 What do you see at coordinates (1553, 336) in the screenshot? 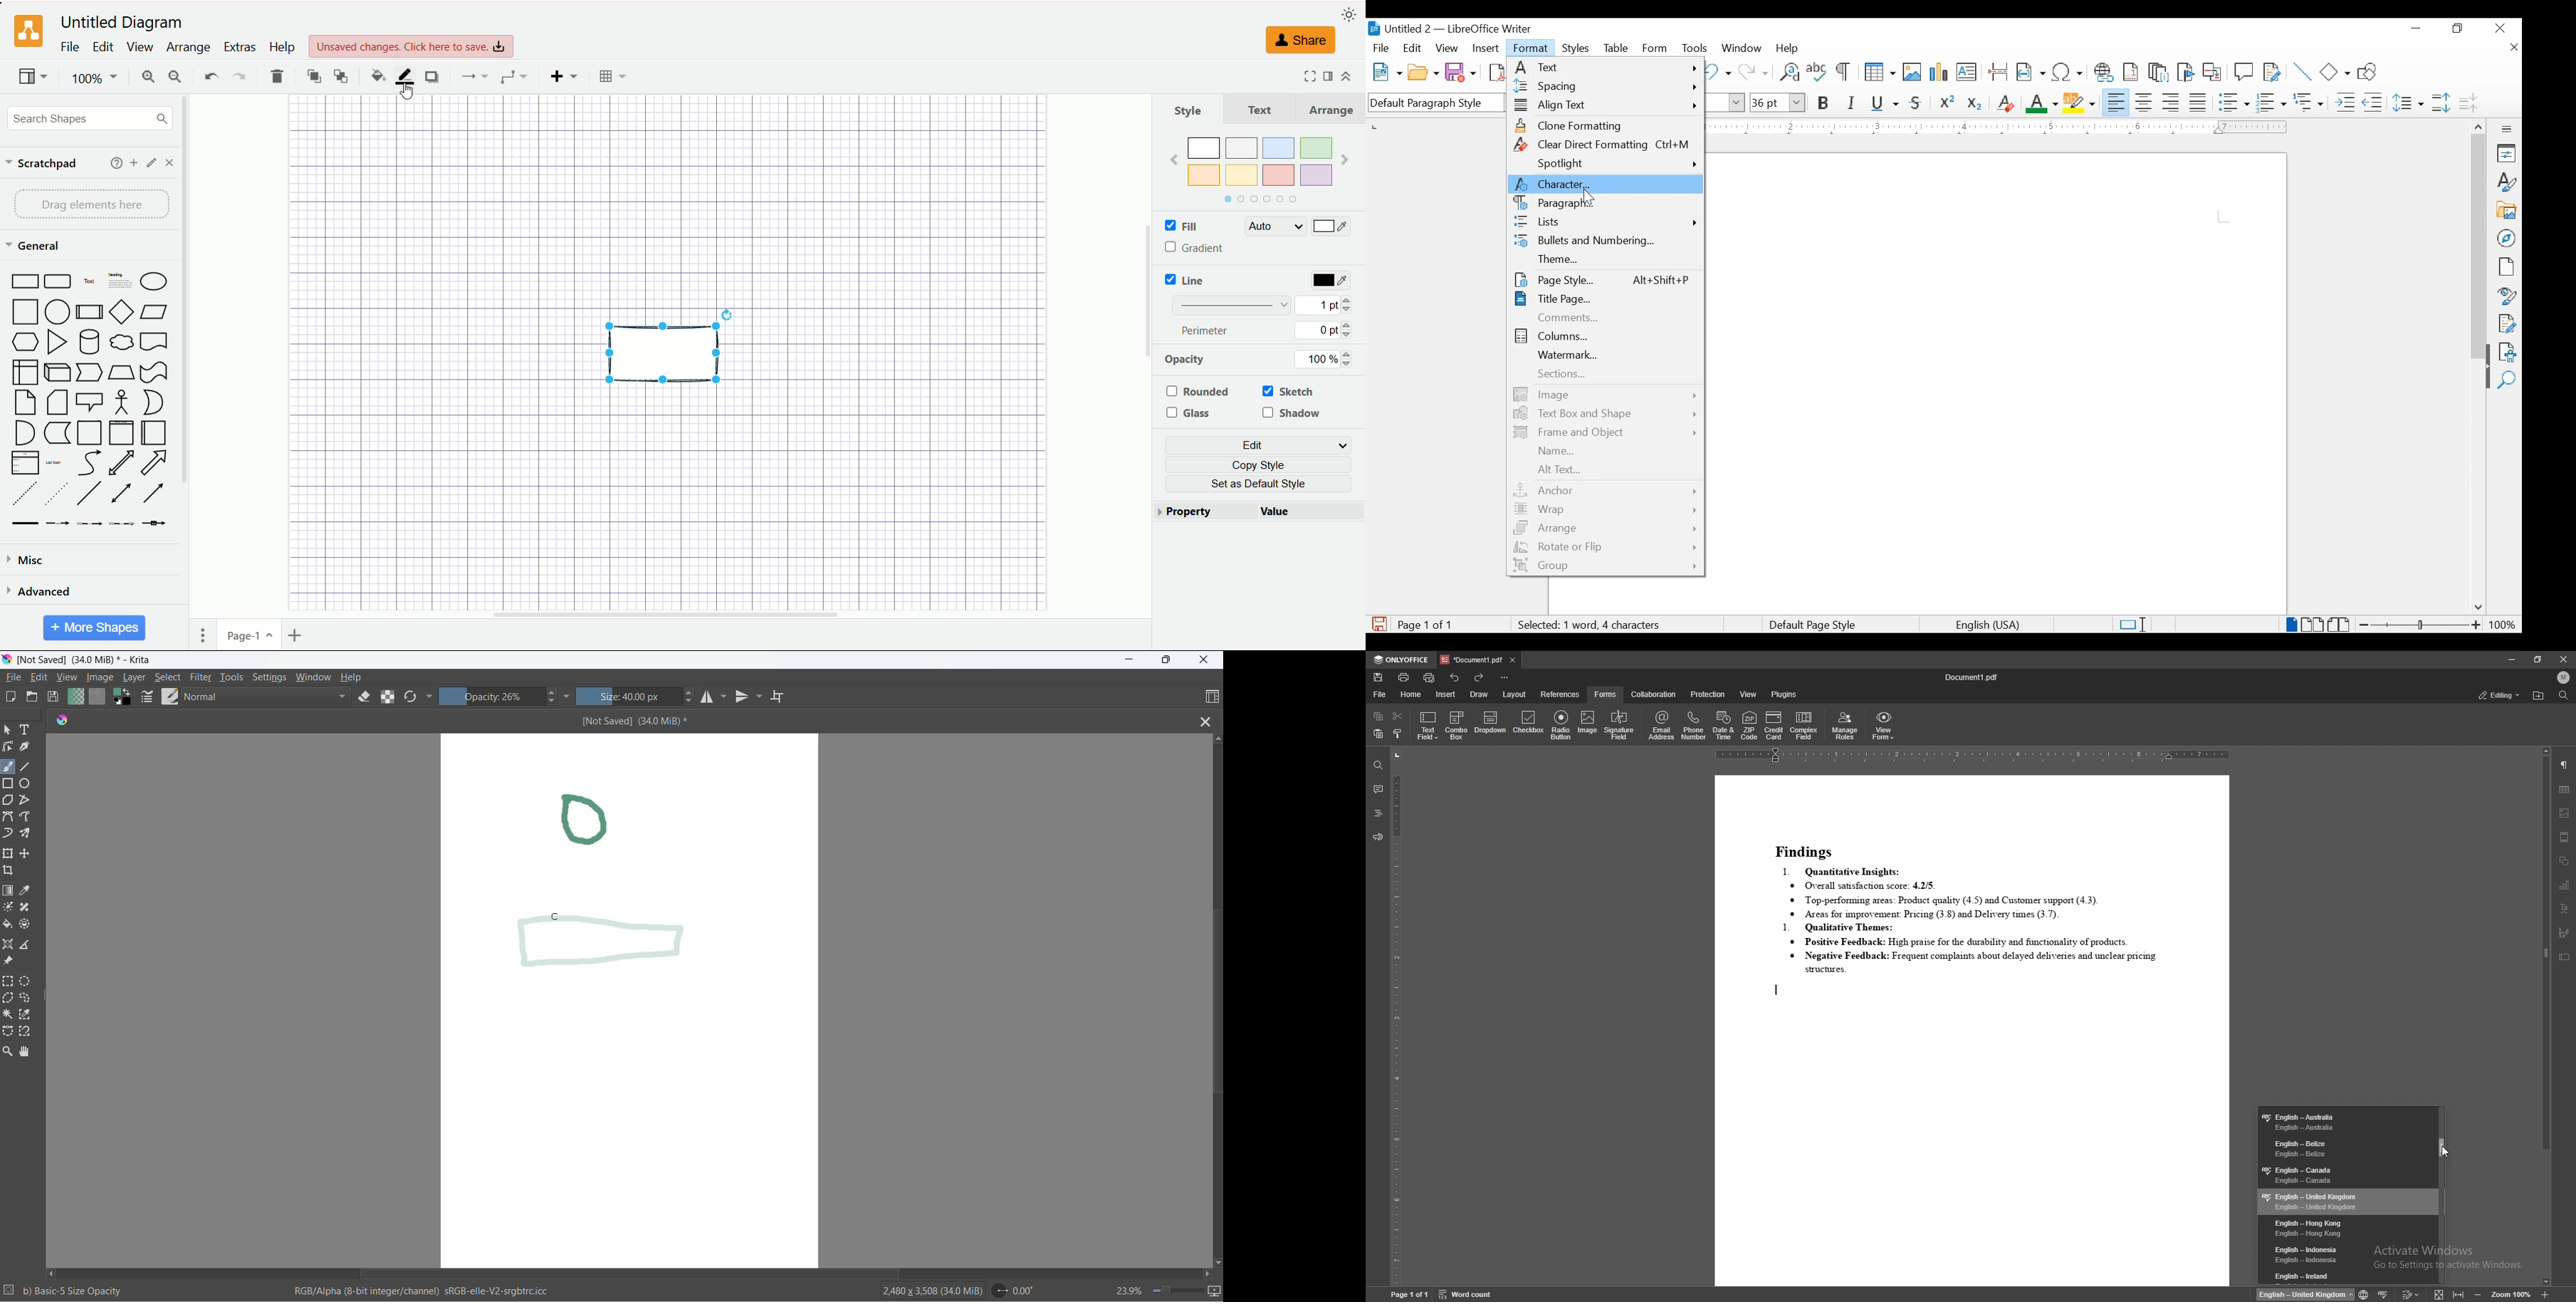
I see `columns` at bounding box center [1553, 336].